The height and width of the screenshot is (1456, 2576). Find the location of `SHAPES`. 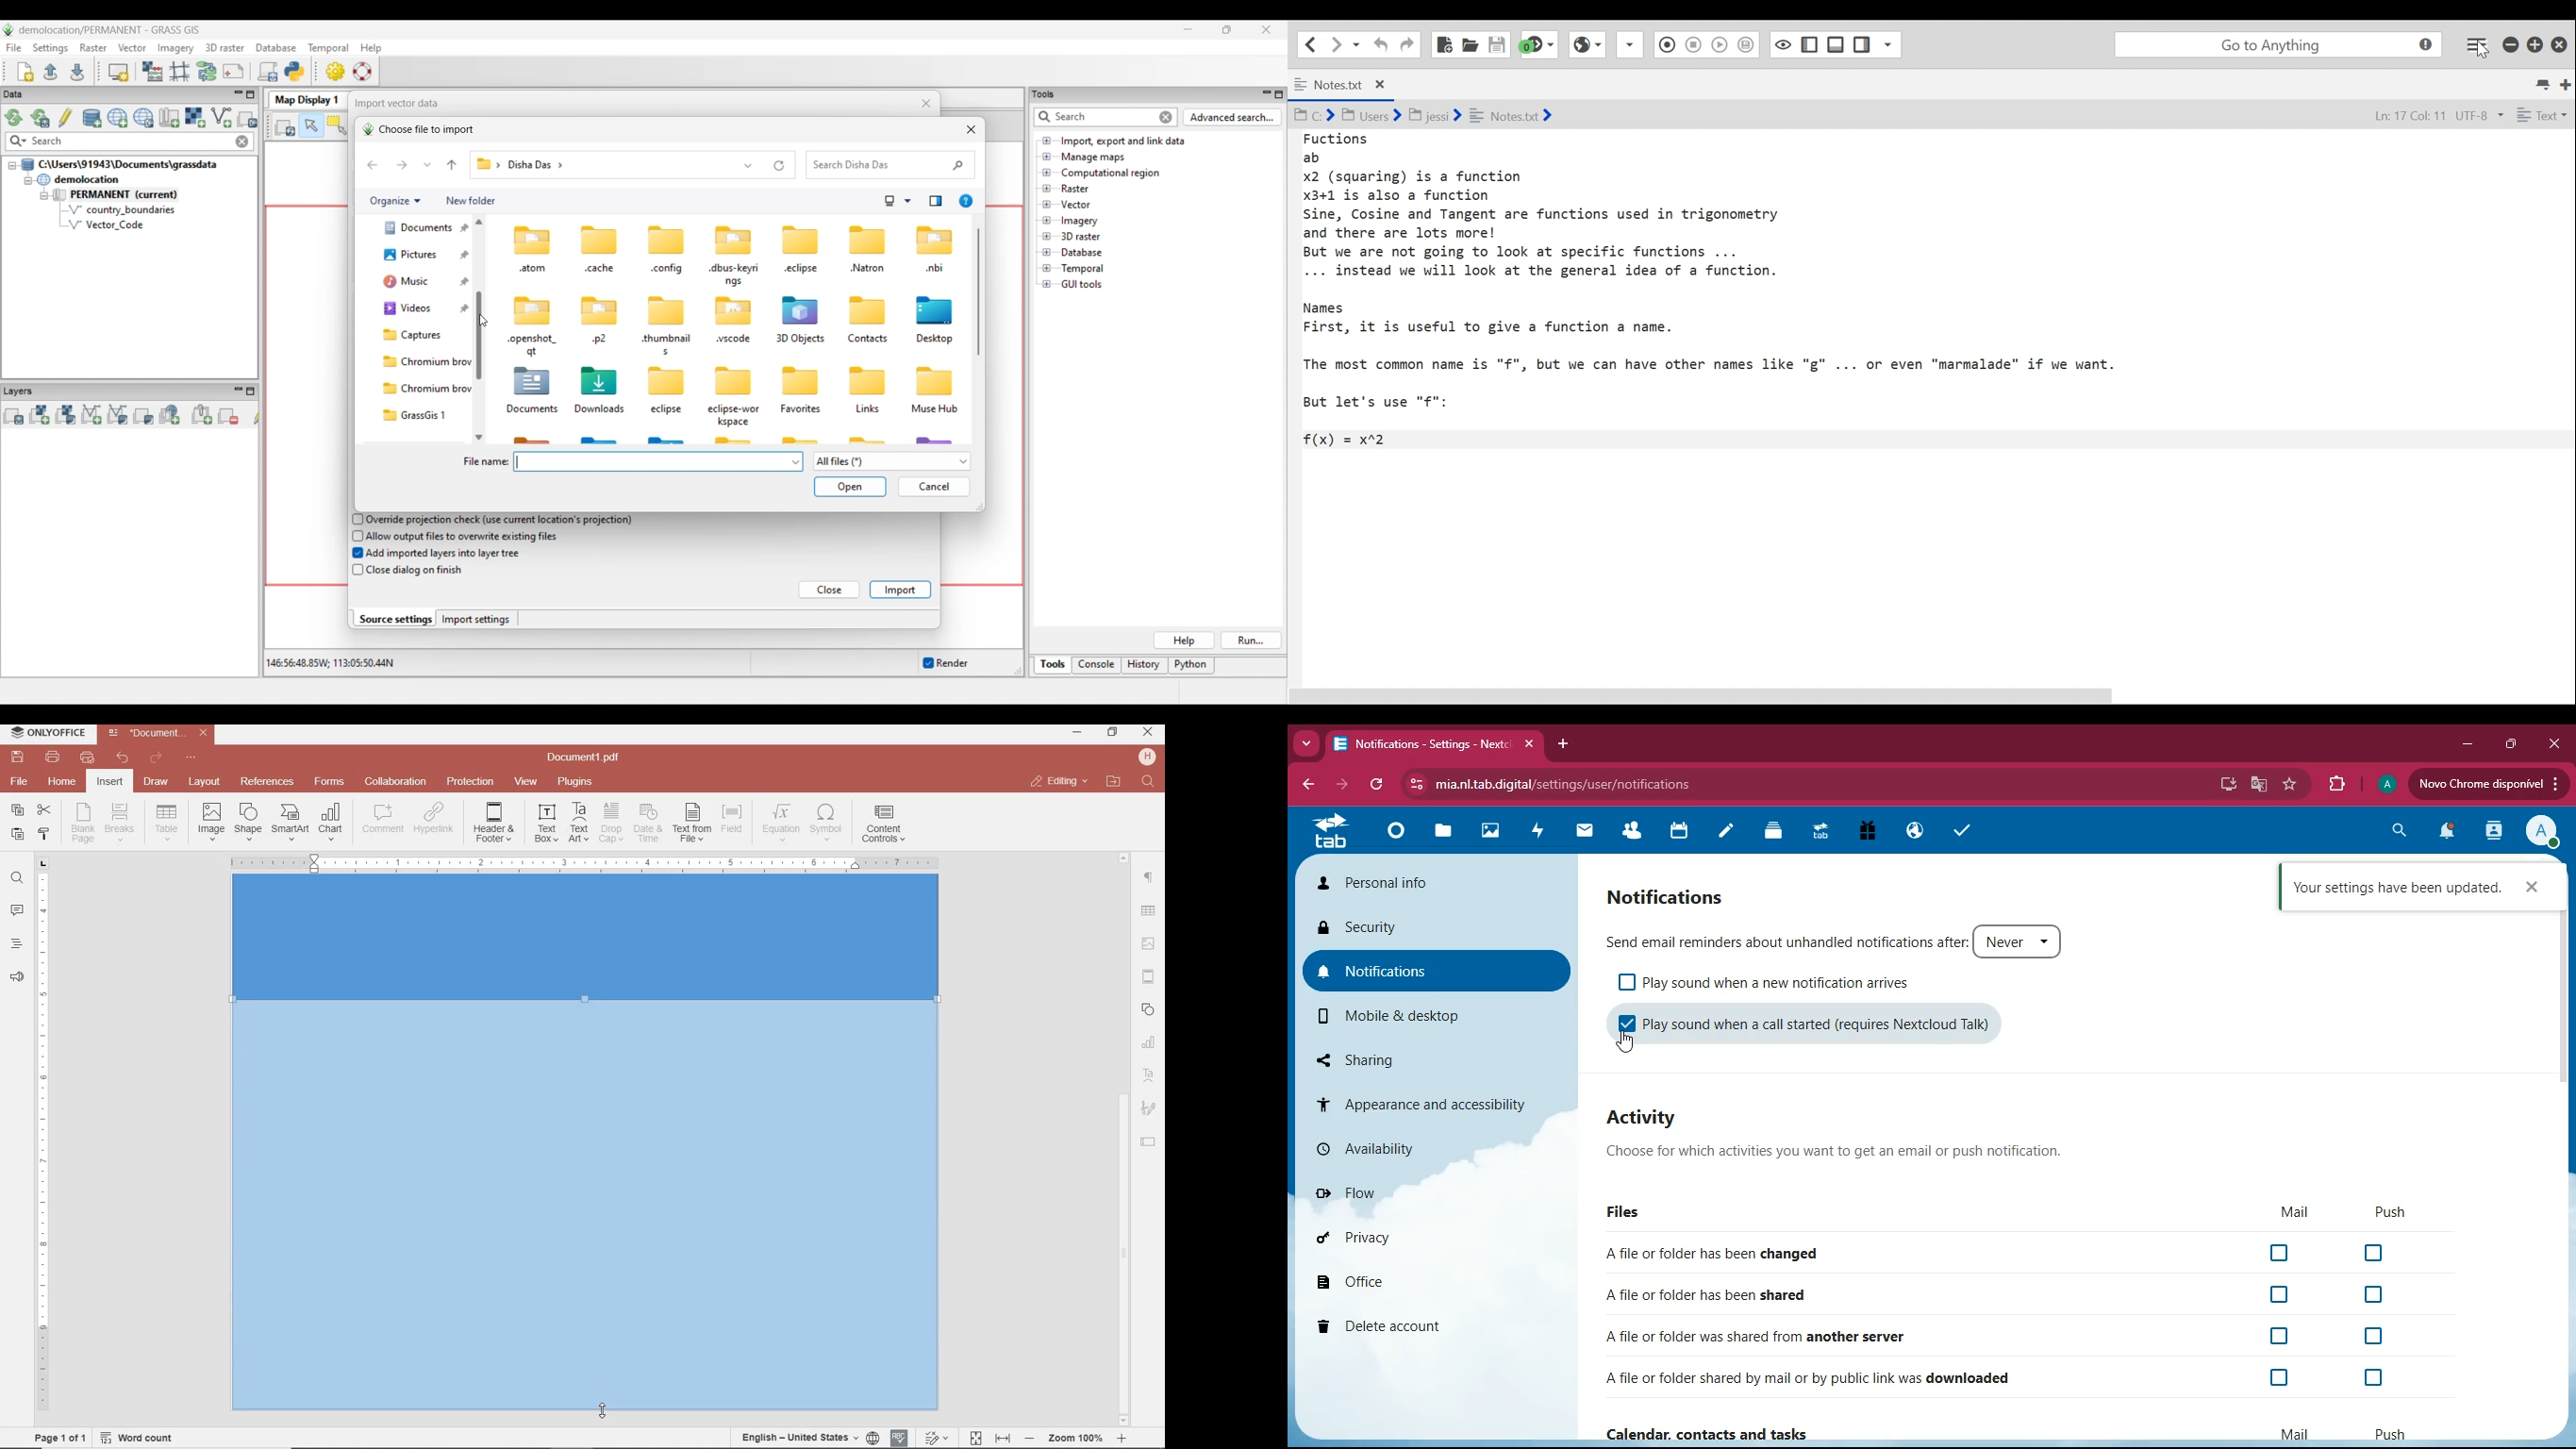

SHAPES is located at coordinates (1150, 1011).